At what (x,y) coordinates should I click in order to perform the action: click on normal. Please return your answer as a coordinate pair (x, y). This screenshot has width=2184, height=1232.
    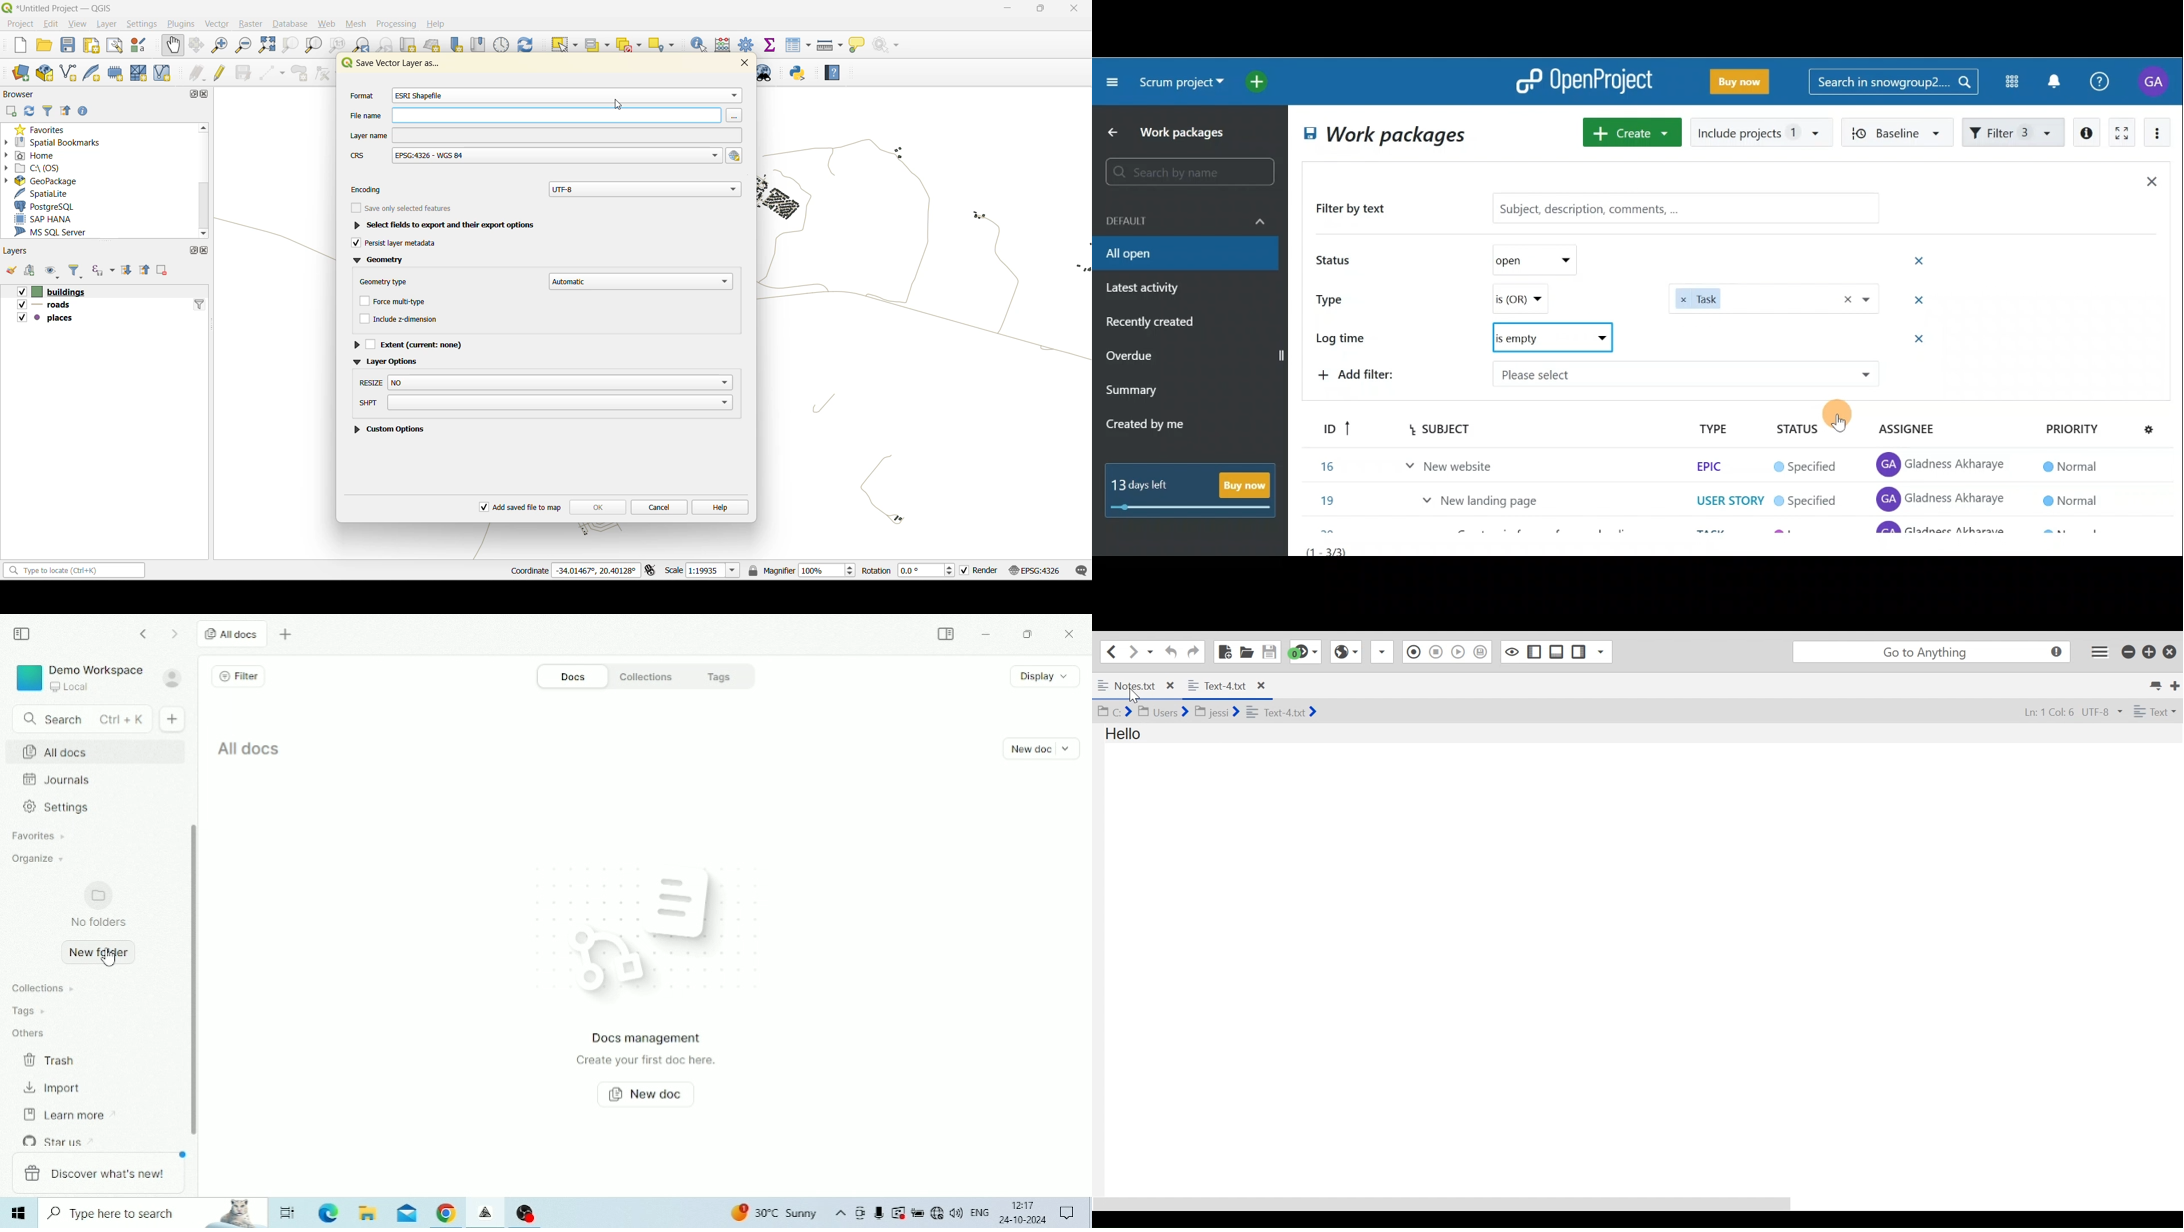
    Looking at the image, I should click on (2069, 460).